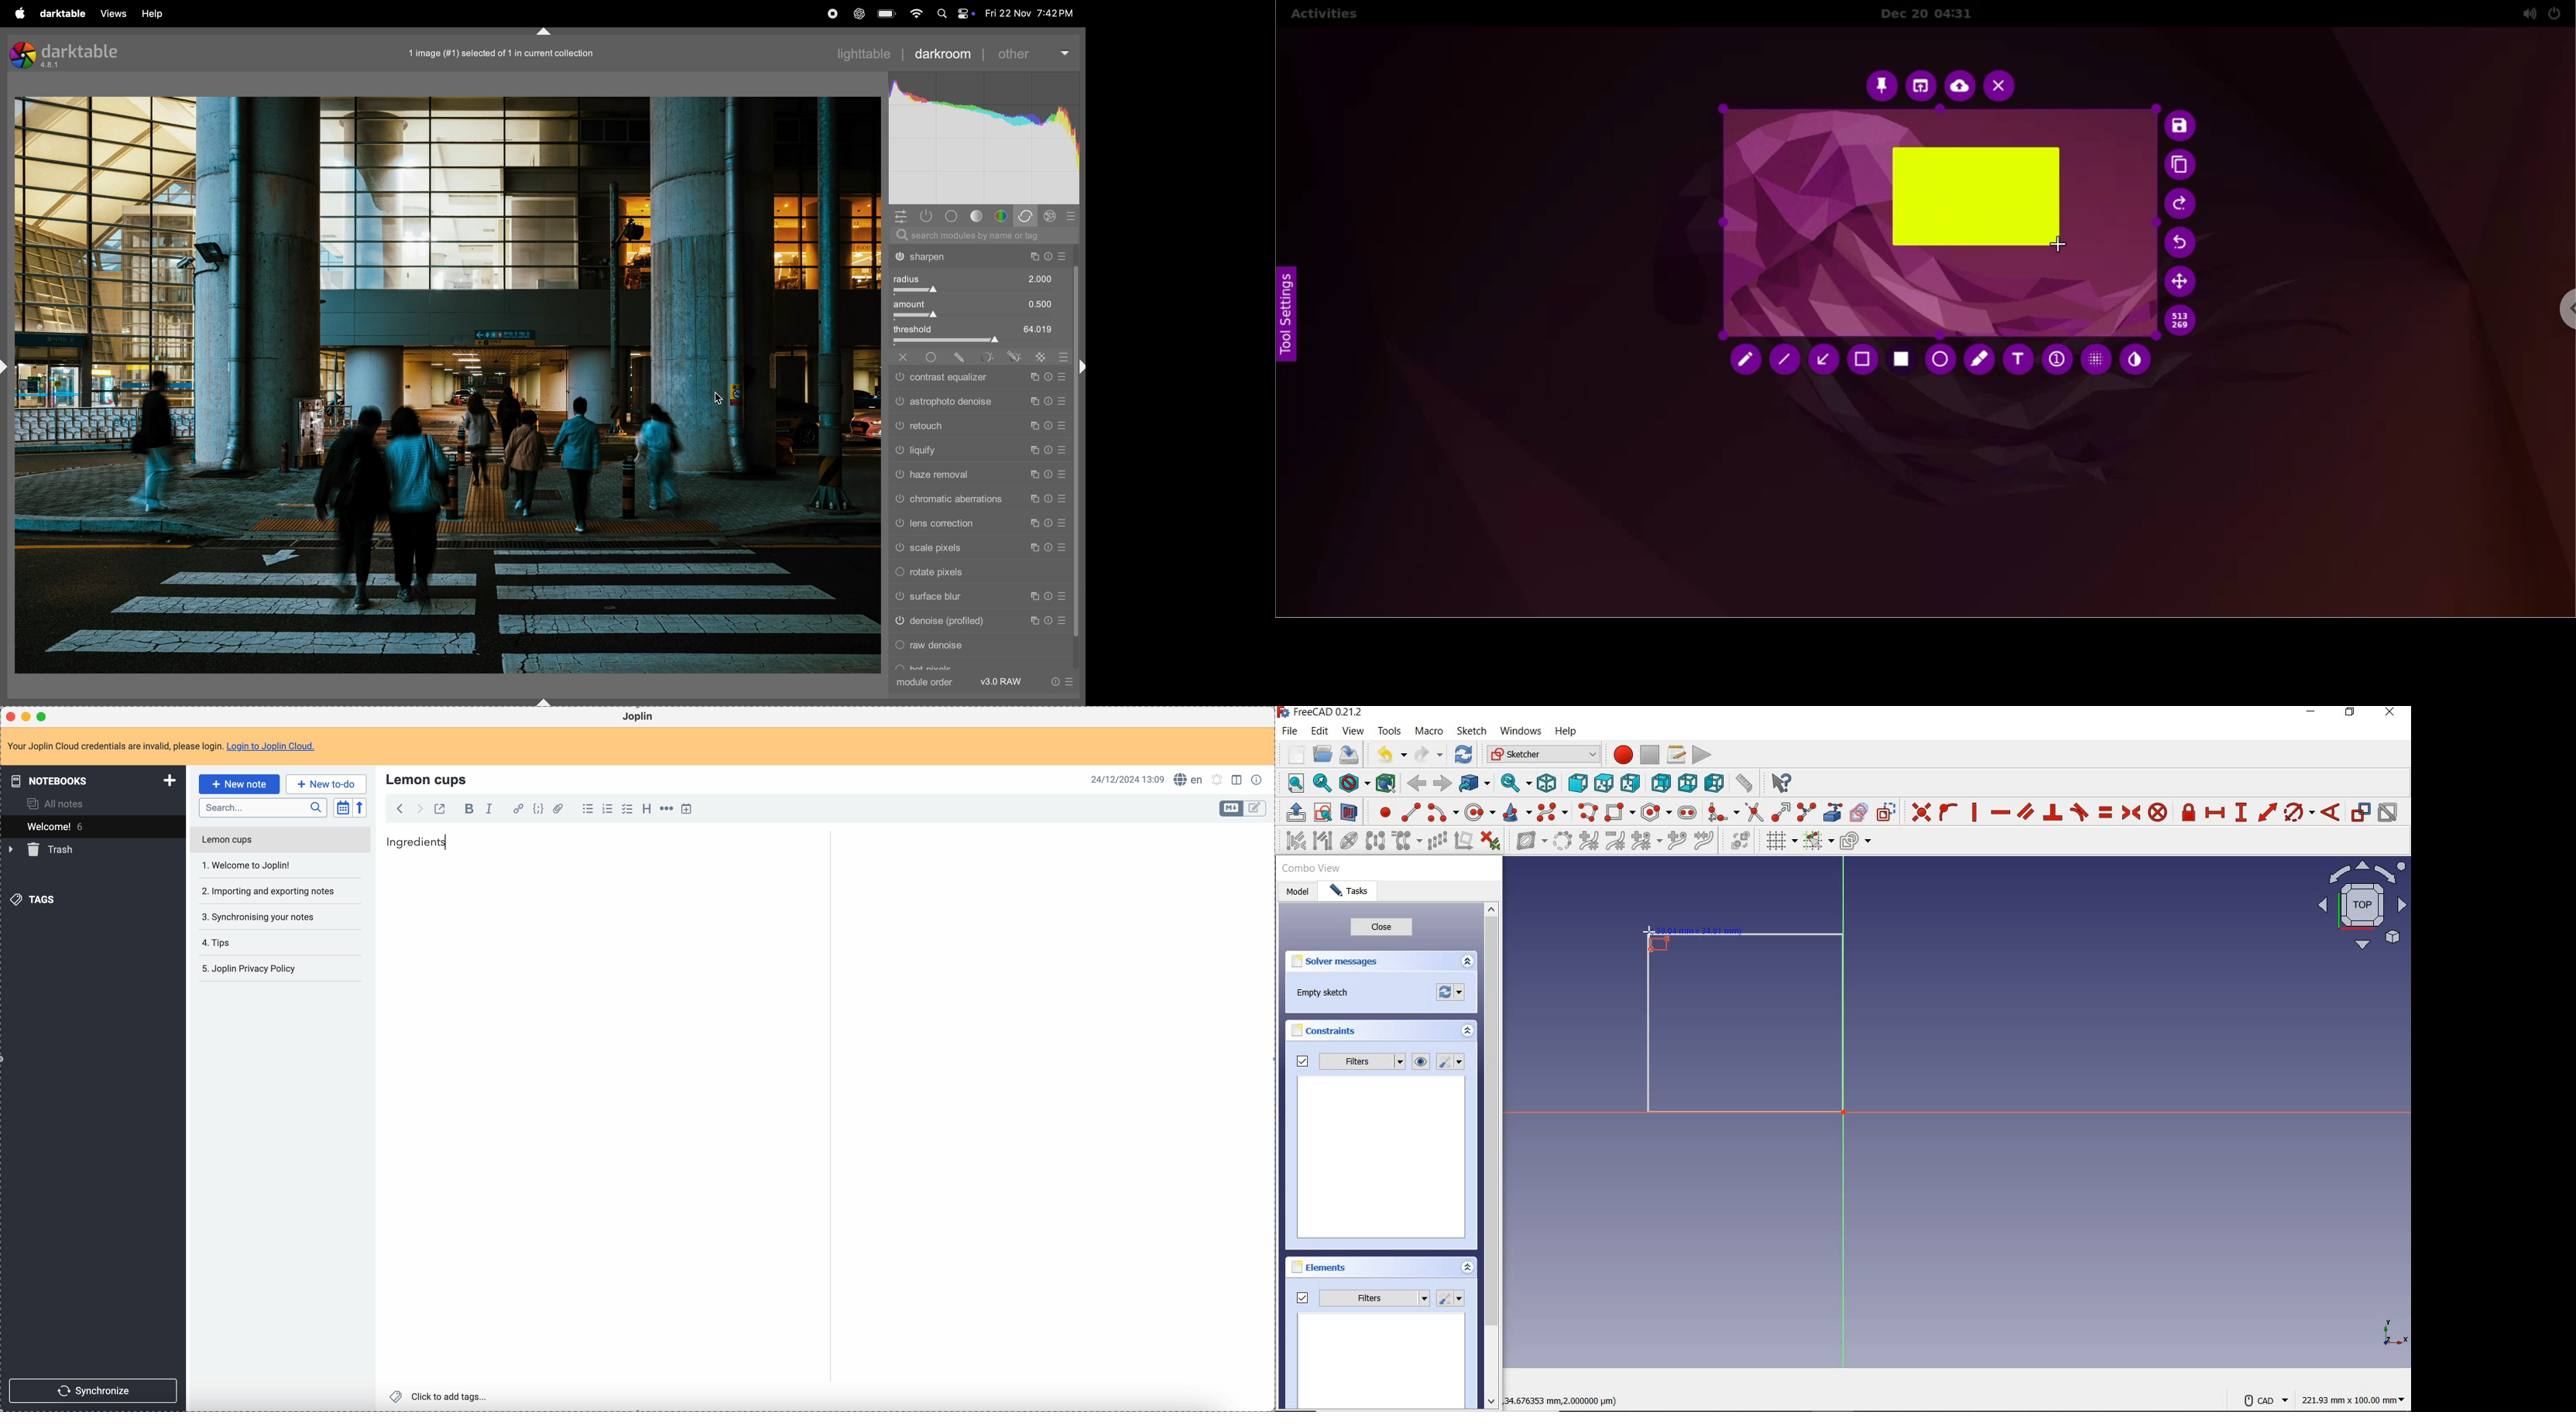 This screenshot has height=1428, width=2576. What do you see at coordinates (1320, 1267) in the screenshot?
I see `elements` at bounding box center [1320, 1267].